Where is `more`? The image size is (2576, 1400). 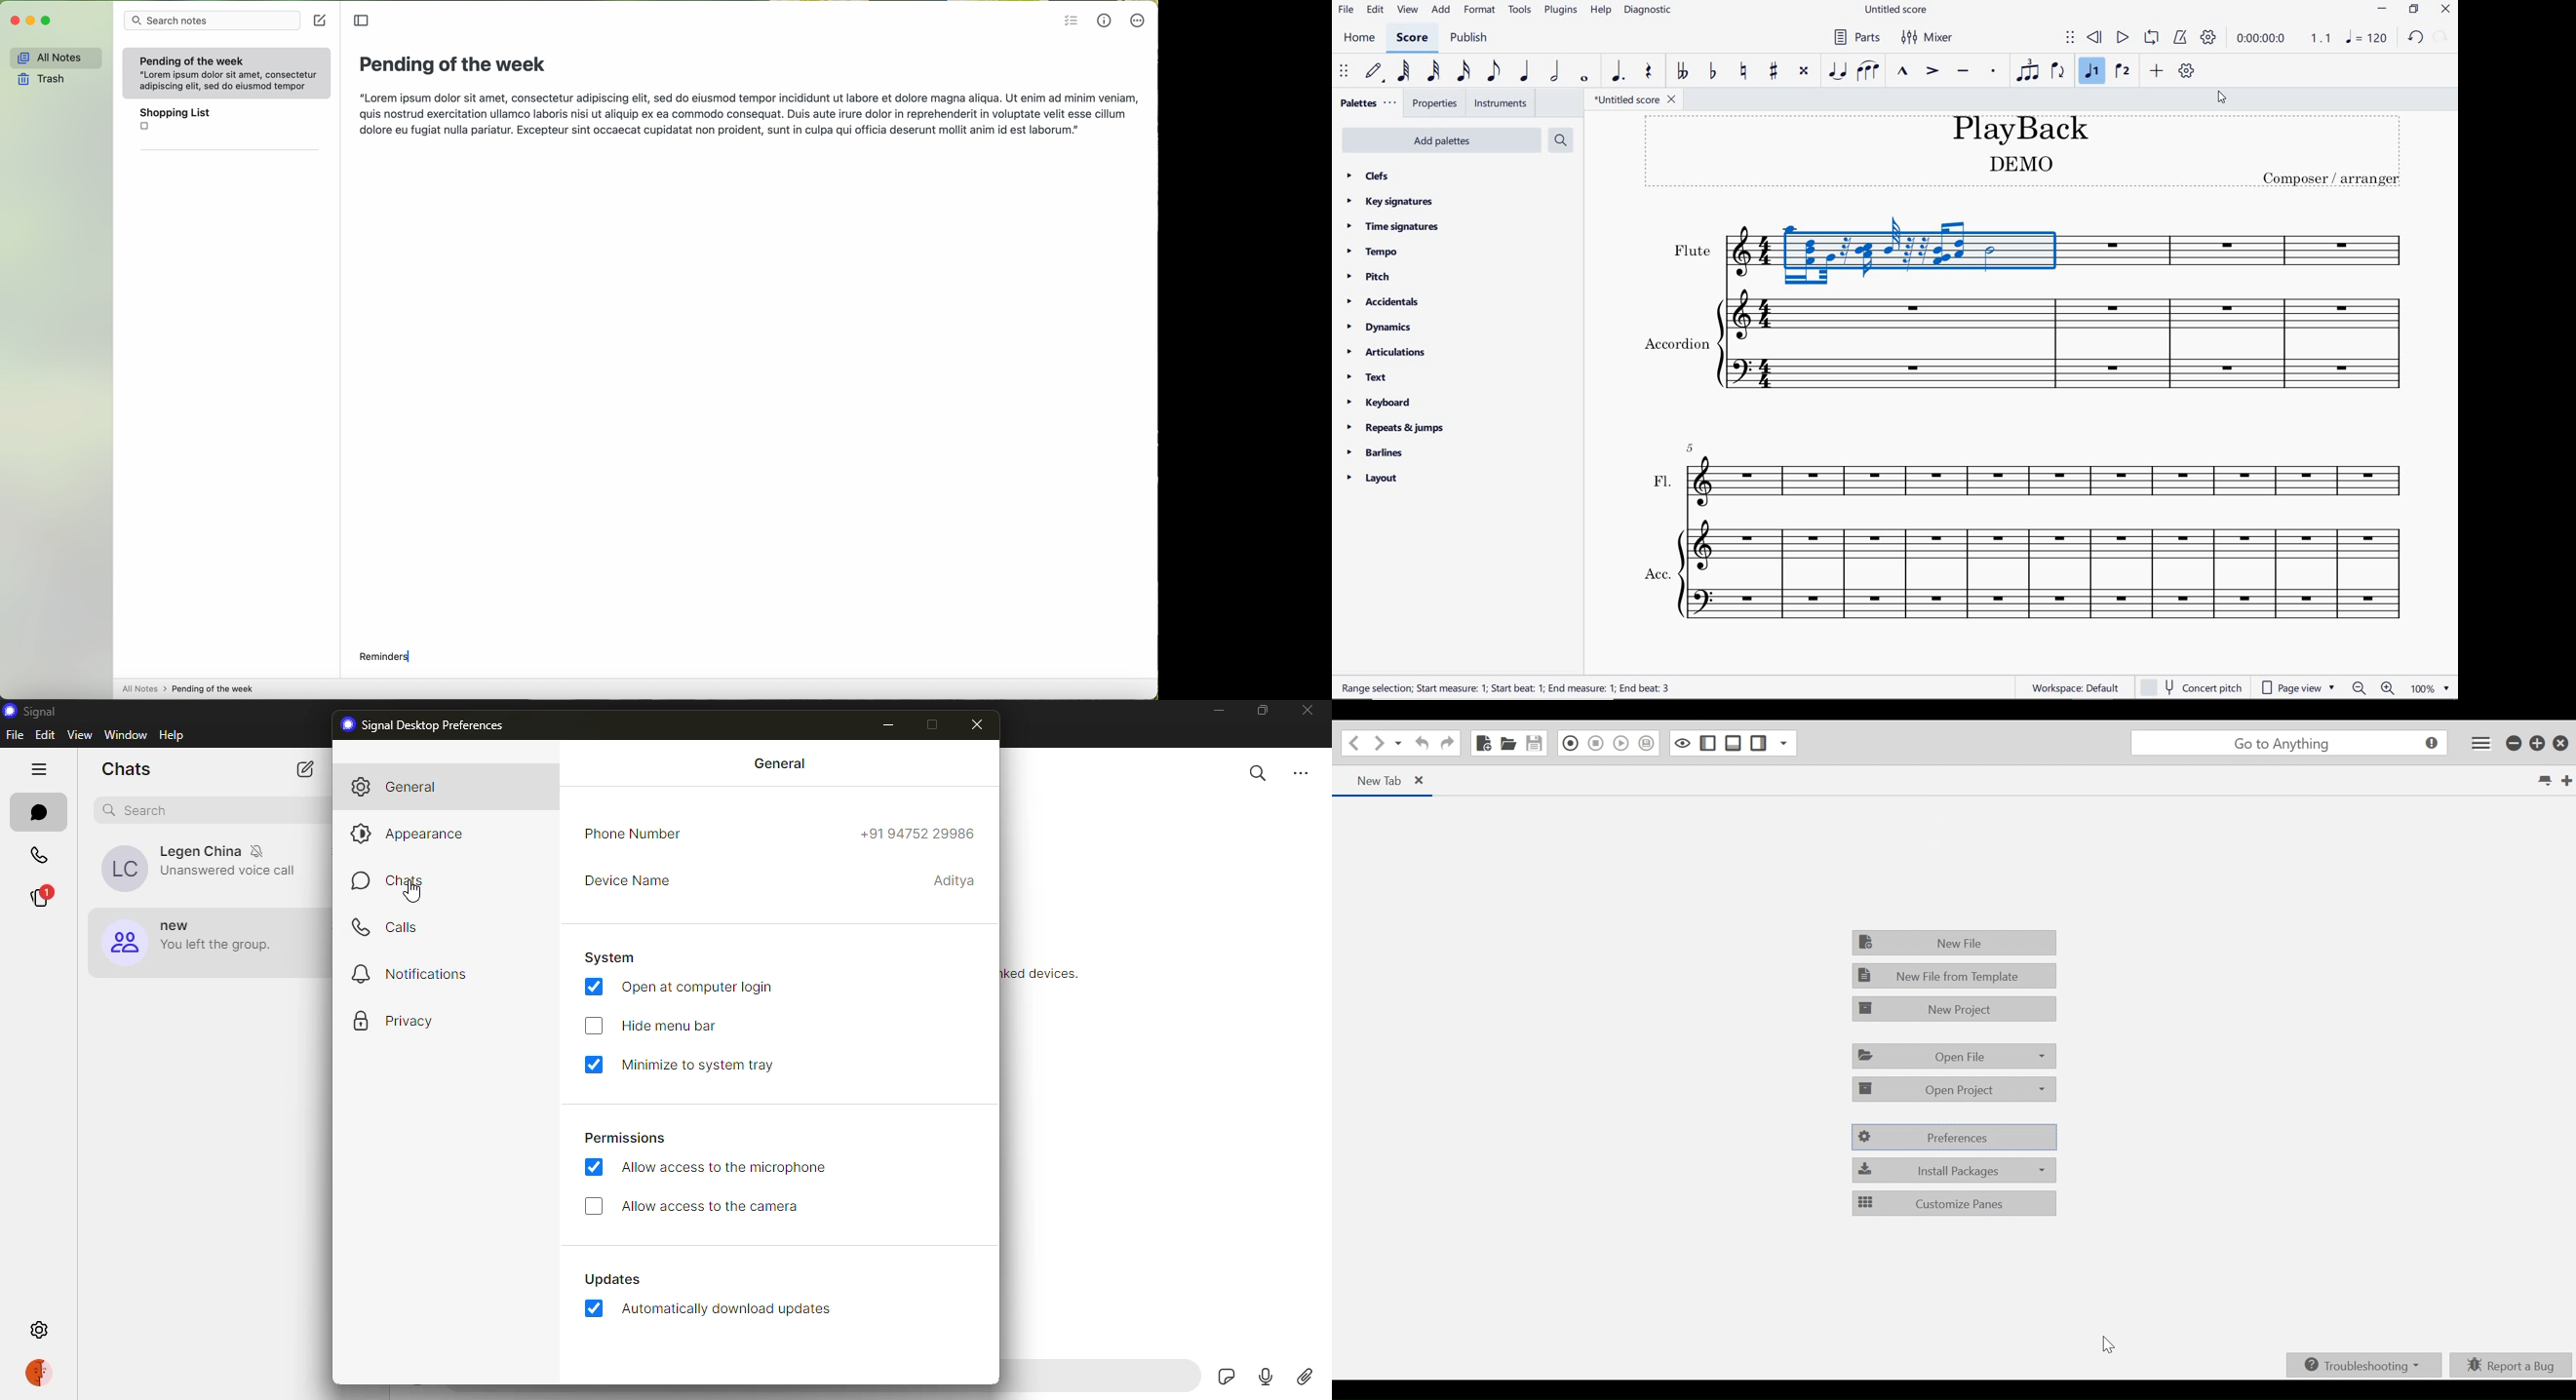 more is located at coordinates (1302, 773).